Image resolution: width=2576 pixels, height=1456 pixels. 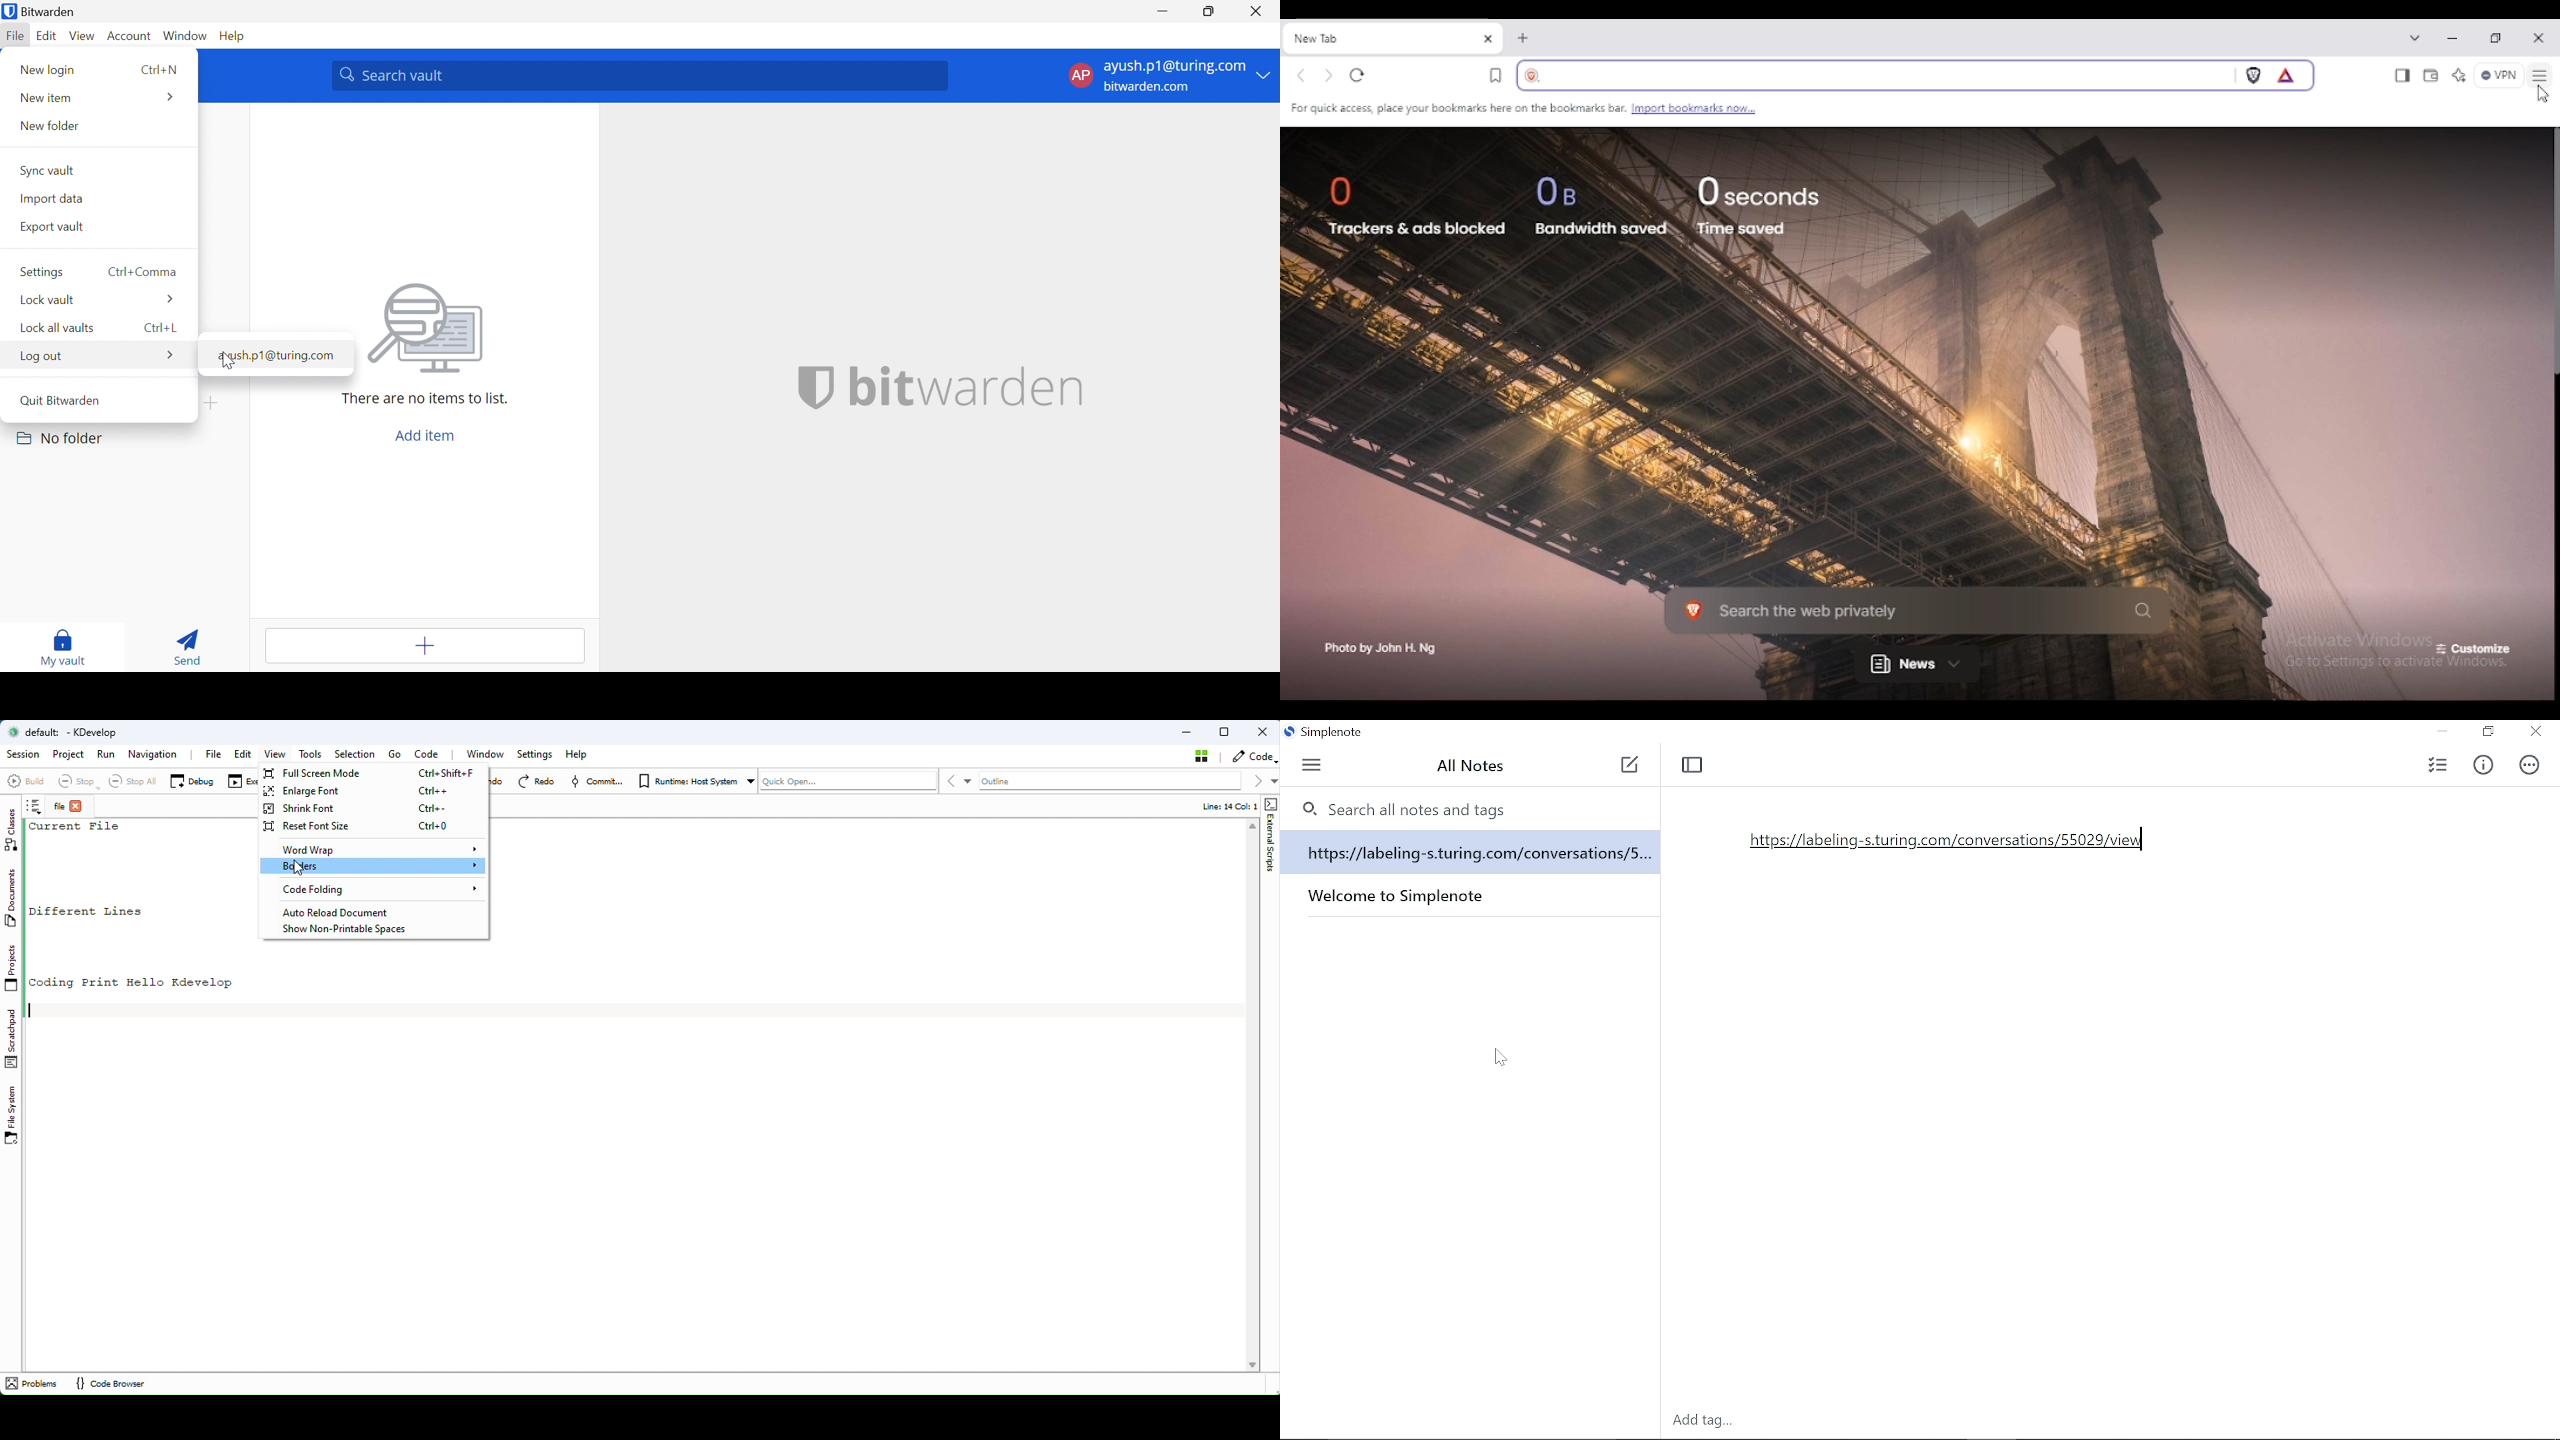 I want to click on New folder, so click(x=47, y=127).